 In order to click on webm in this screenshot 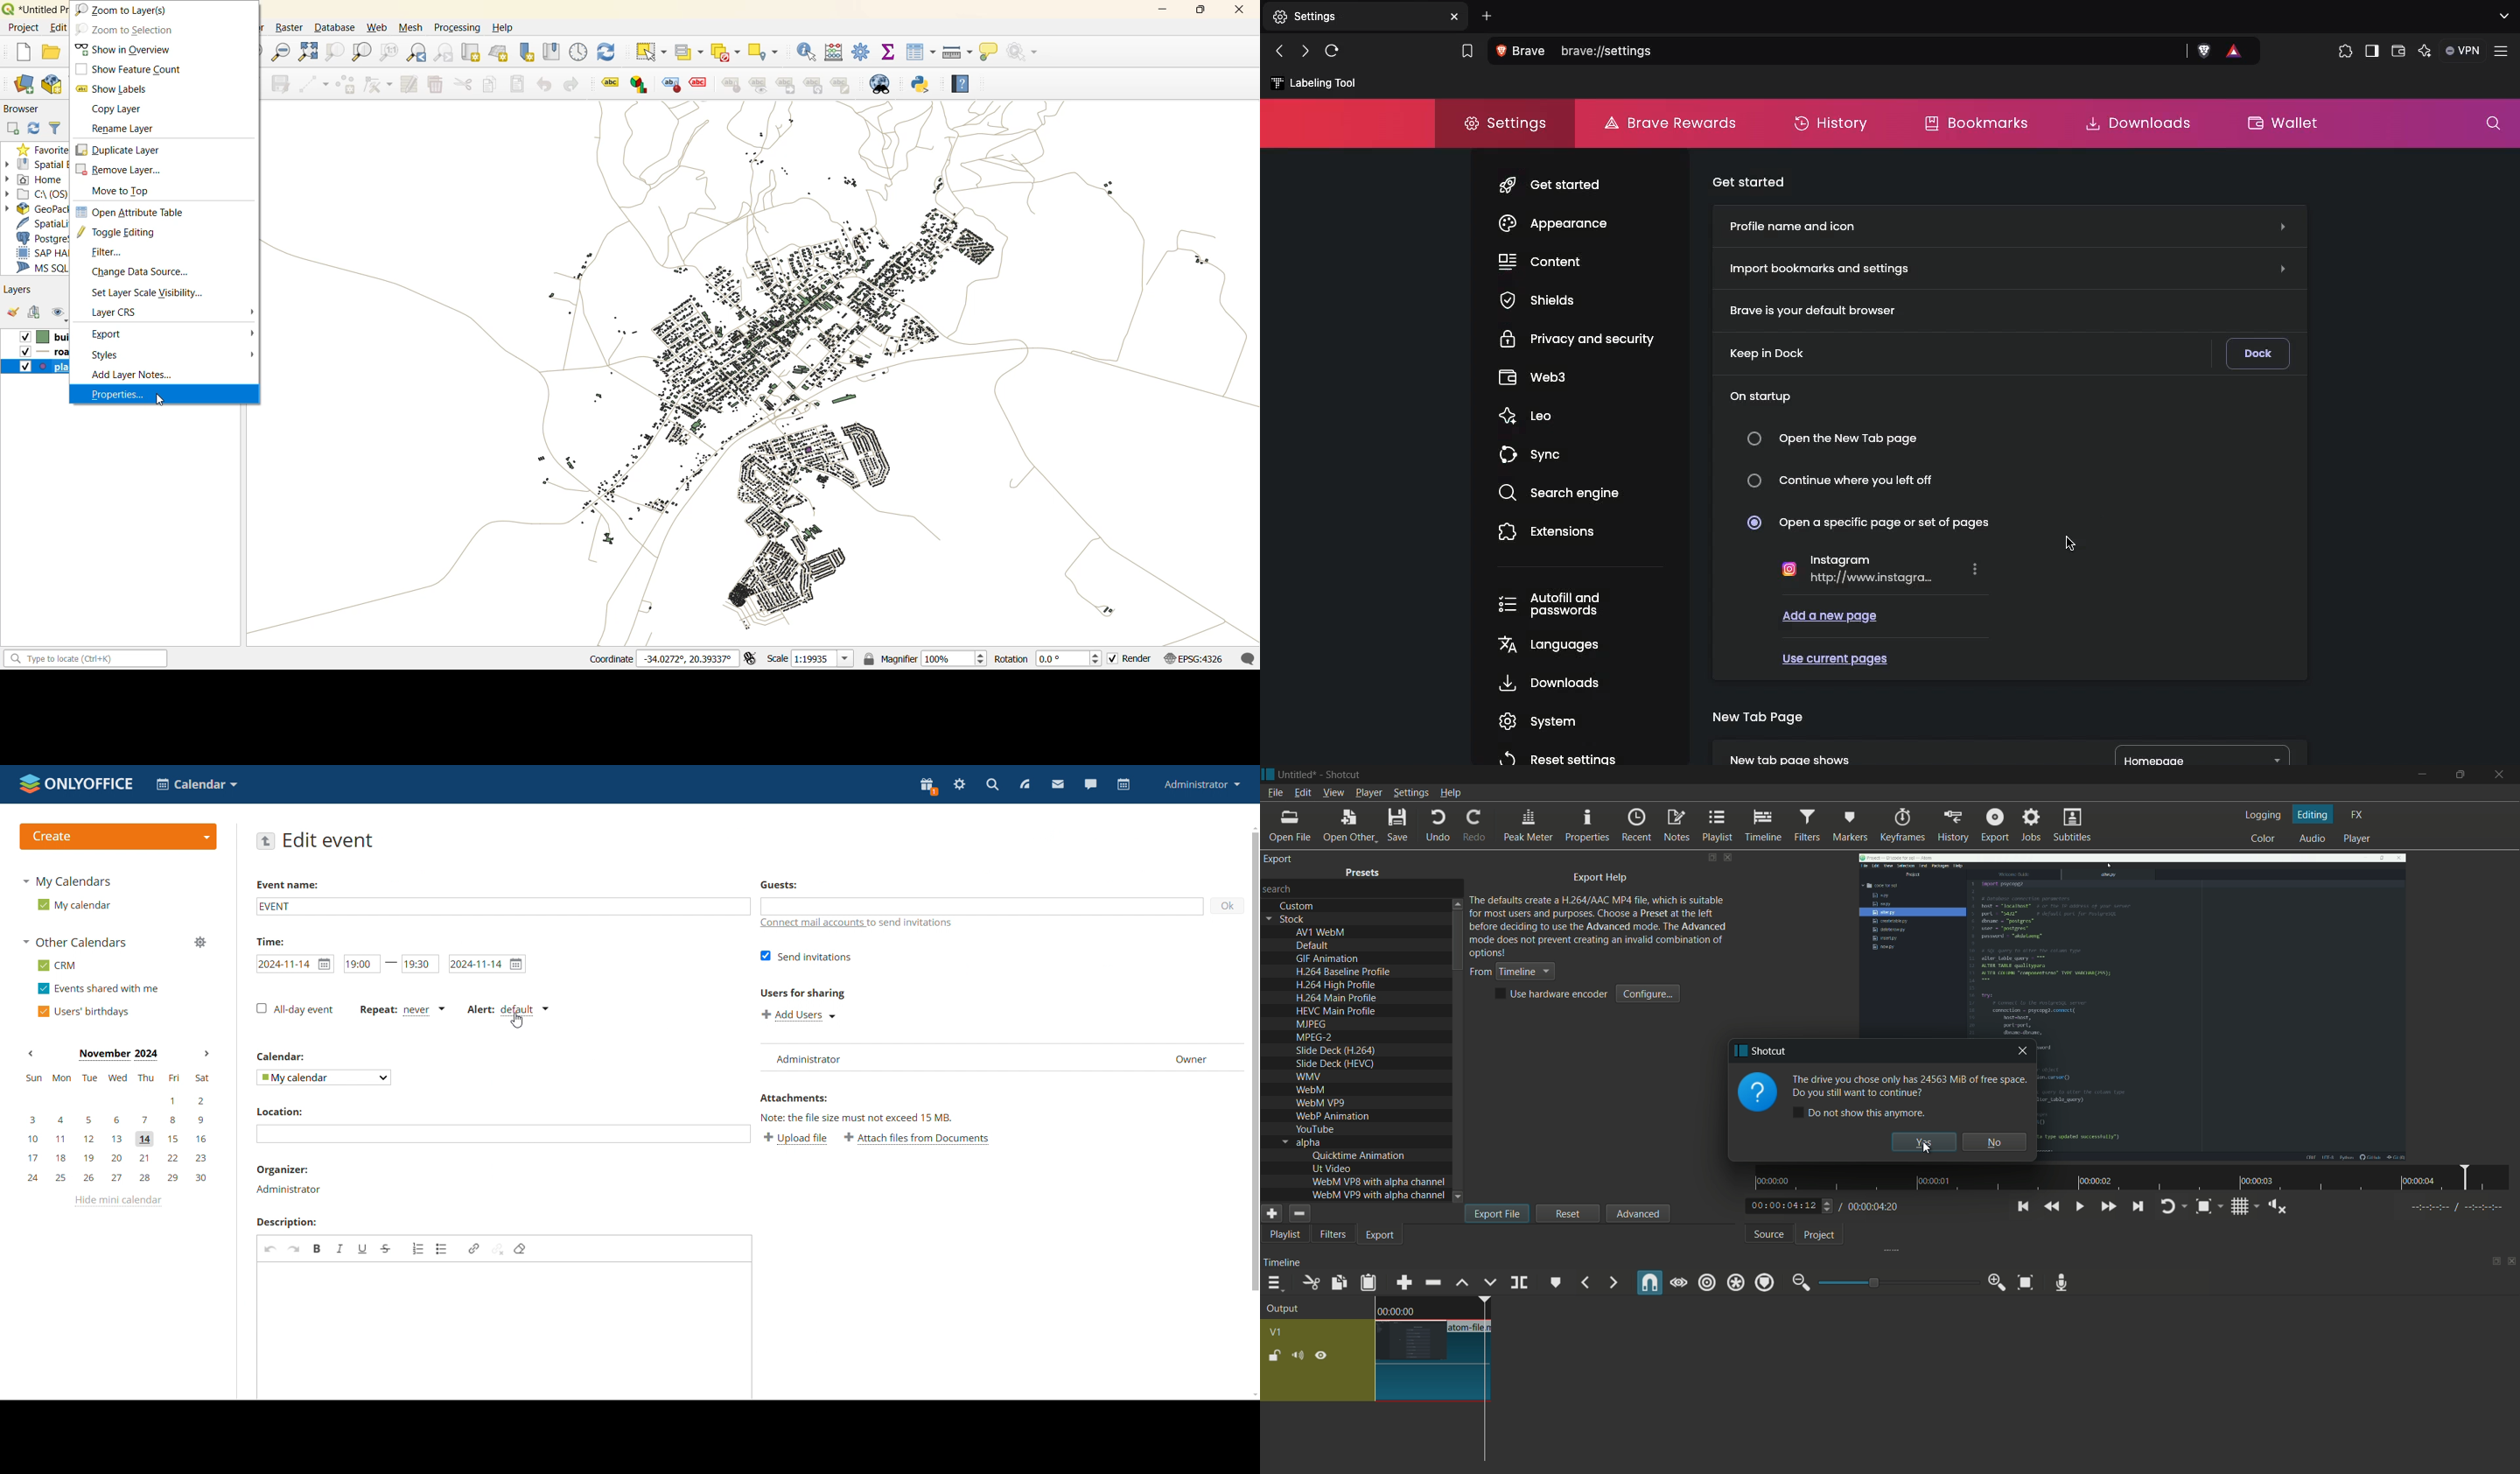, I will do `click(1312, 1091)`.